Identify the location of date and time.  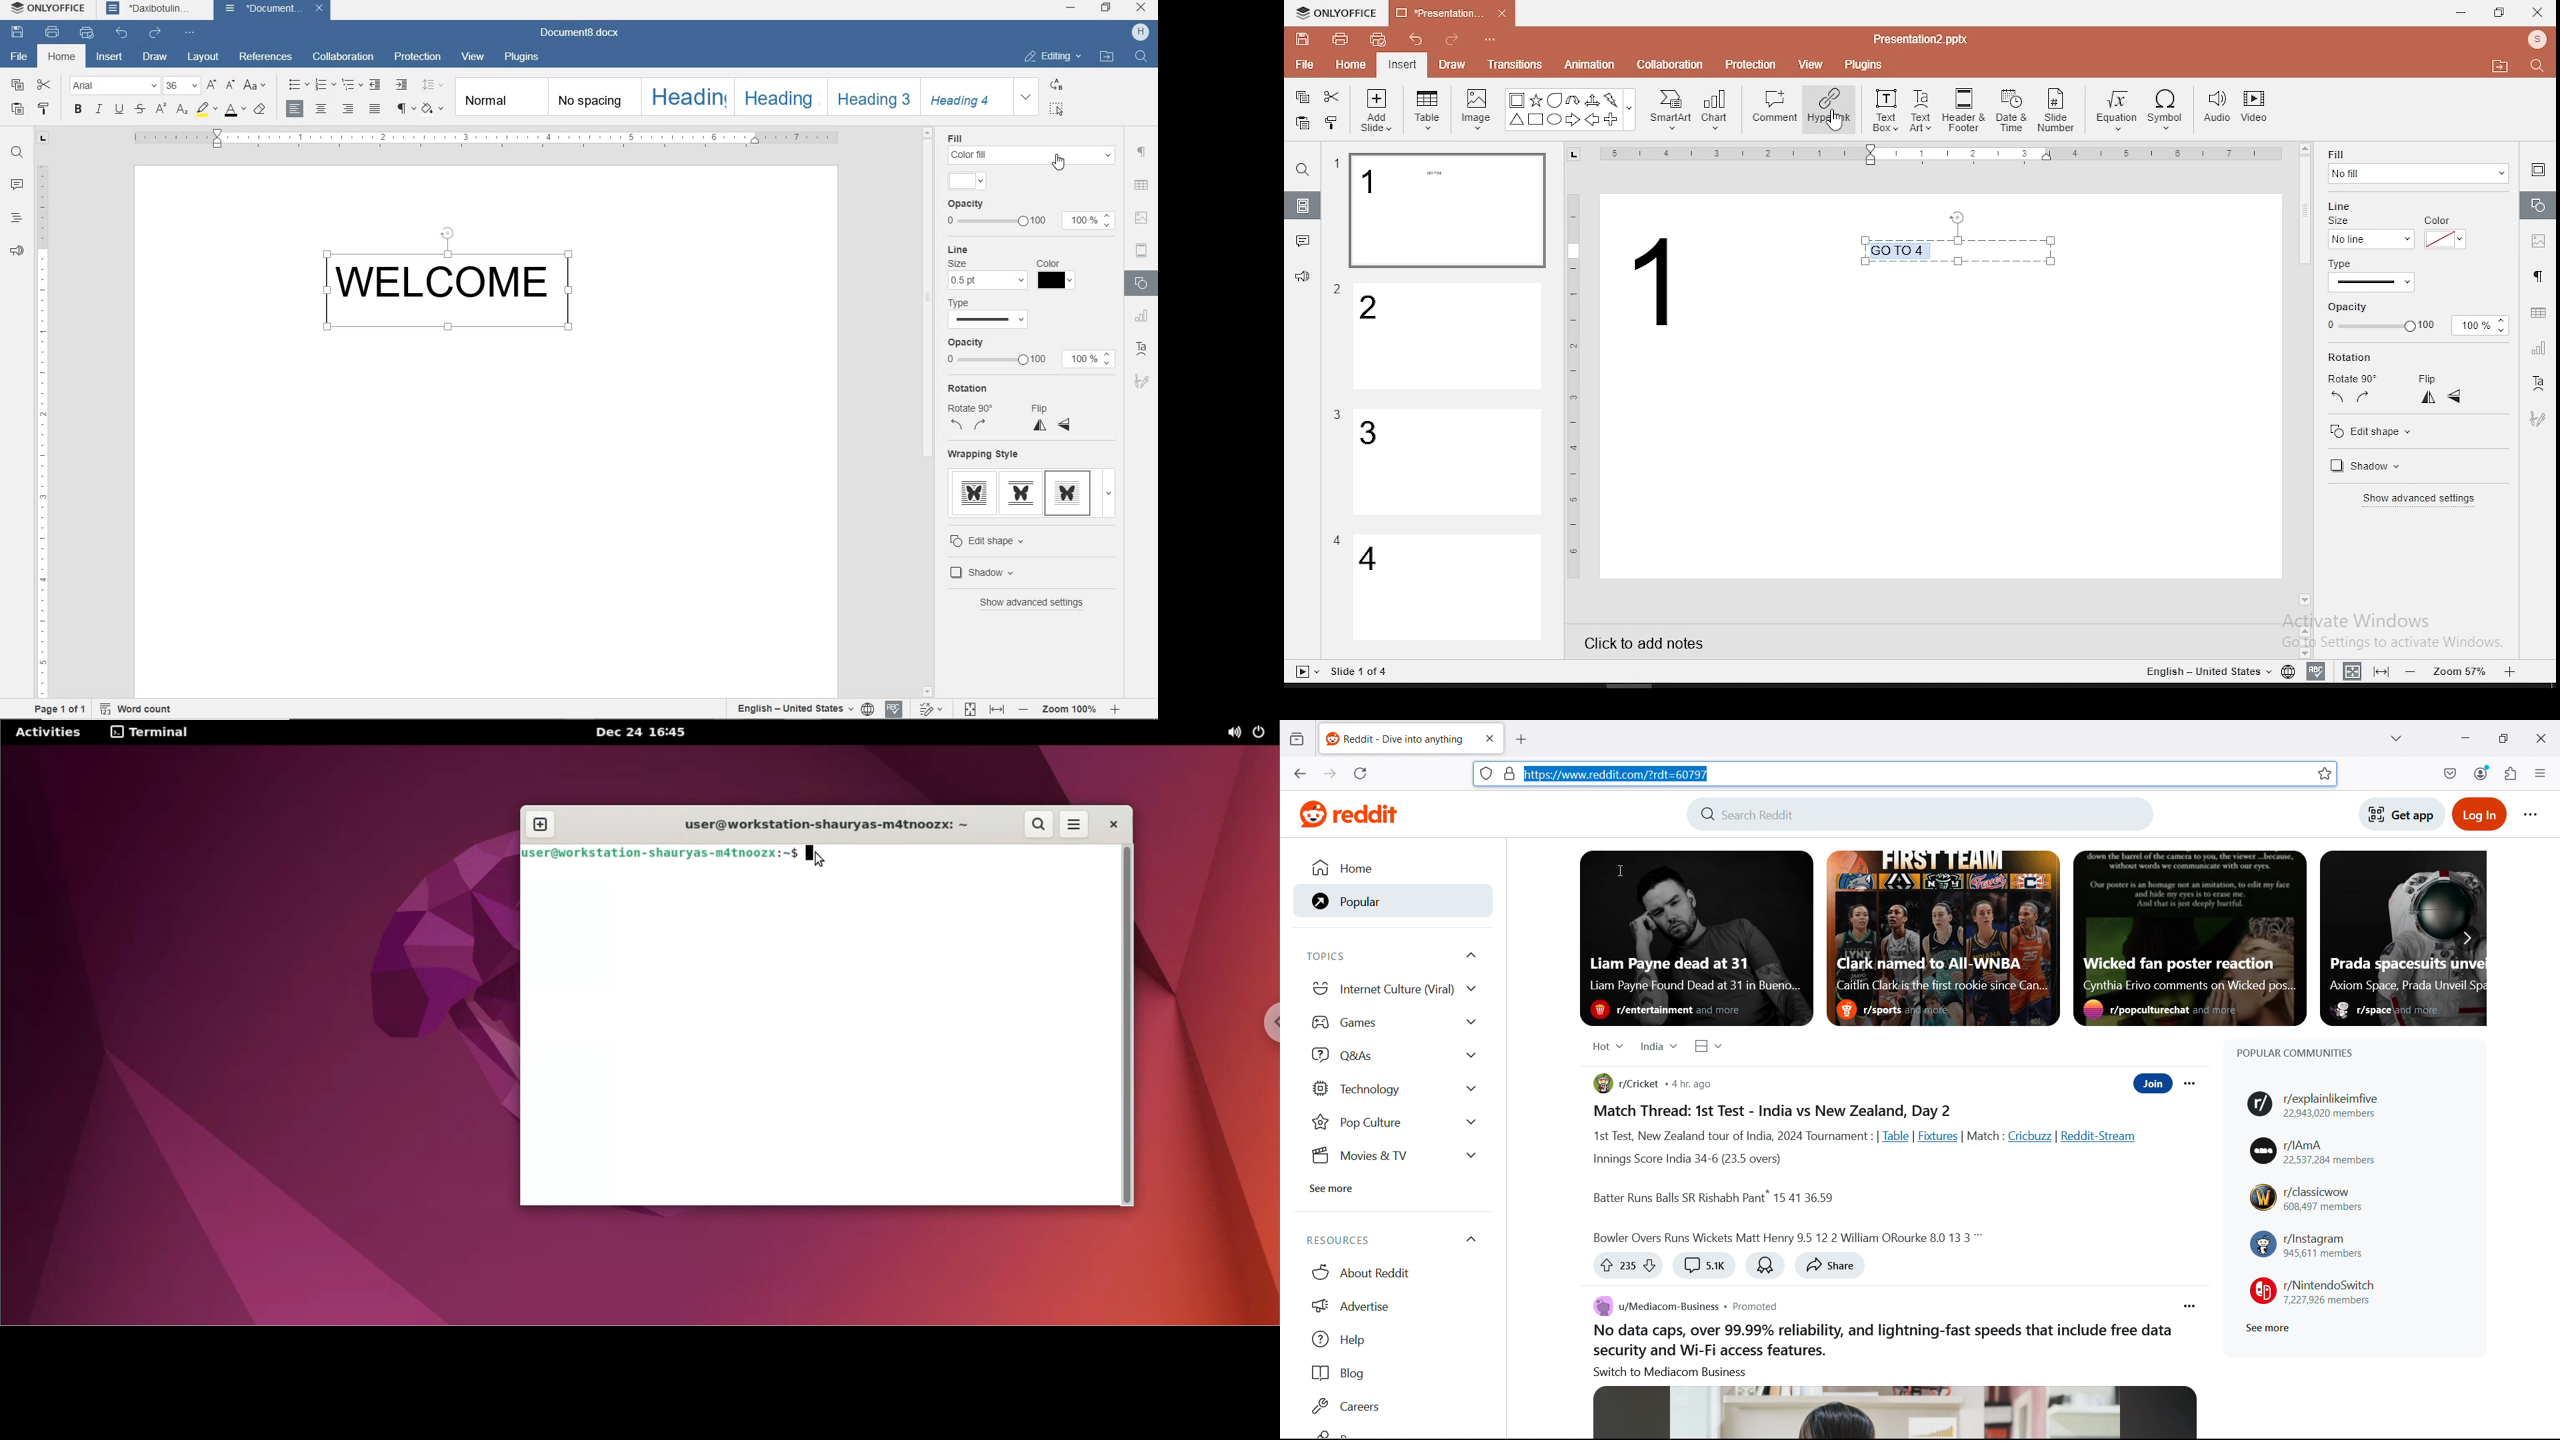
(2012, 110).